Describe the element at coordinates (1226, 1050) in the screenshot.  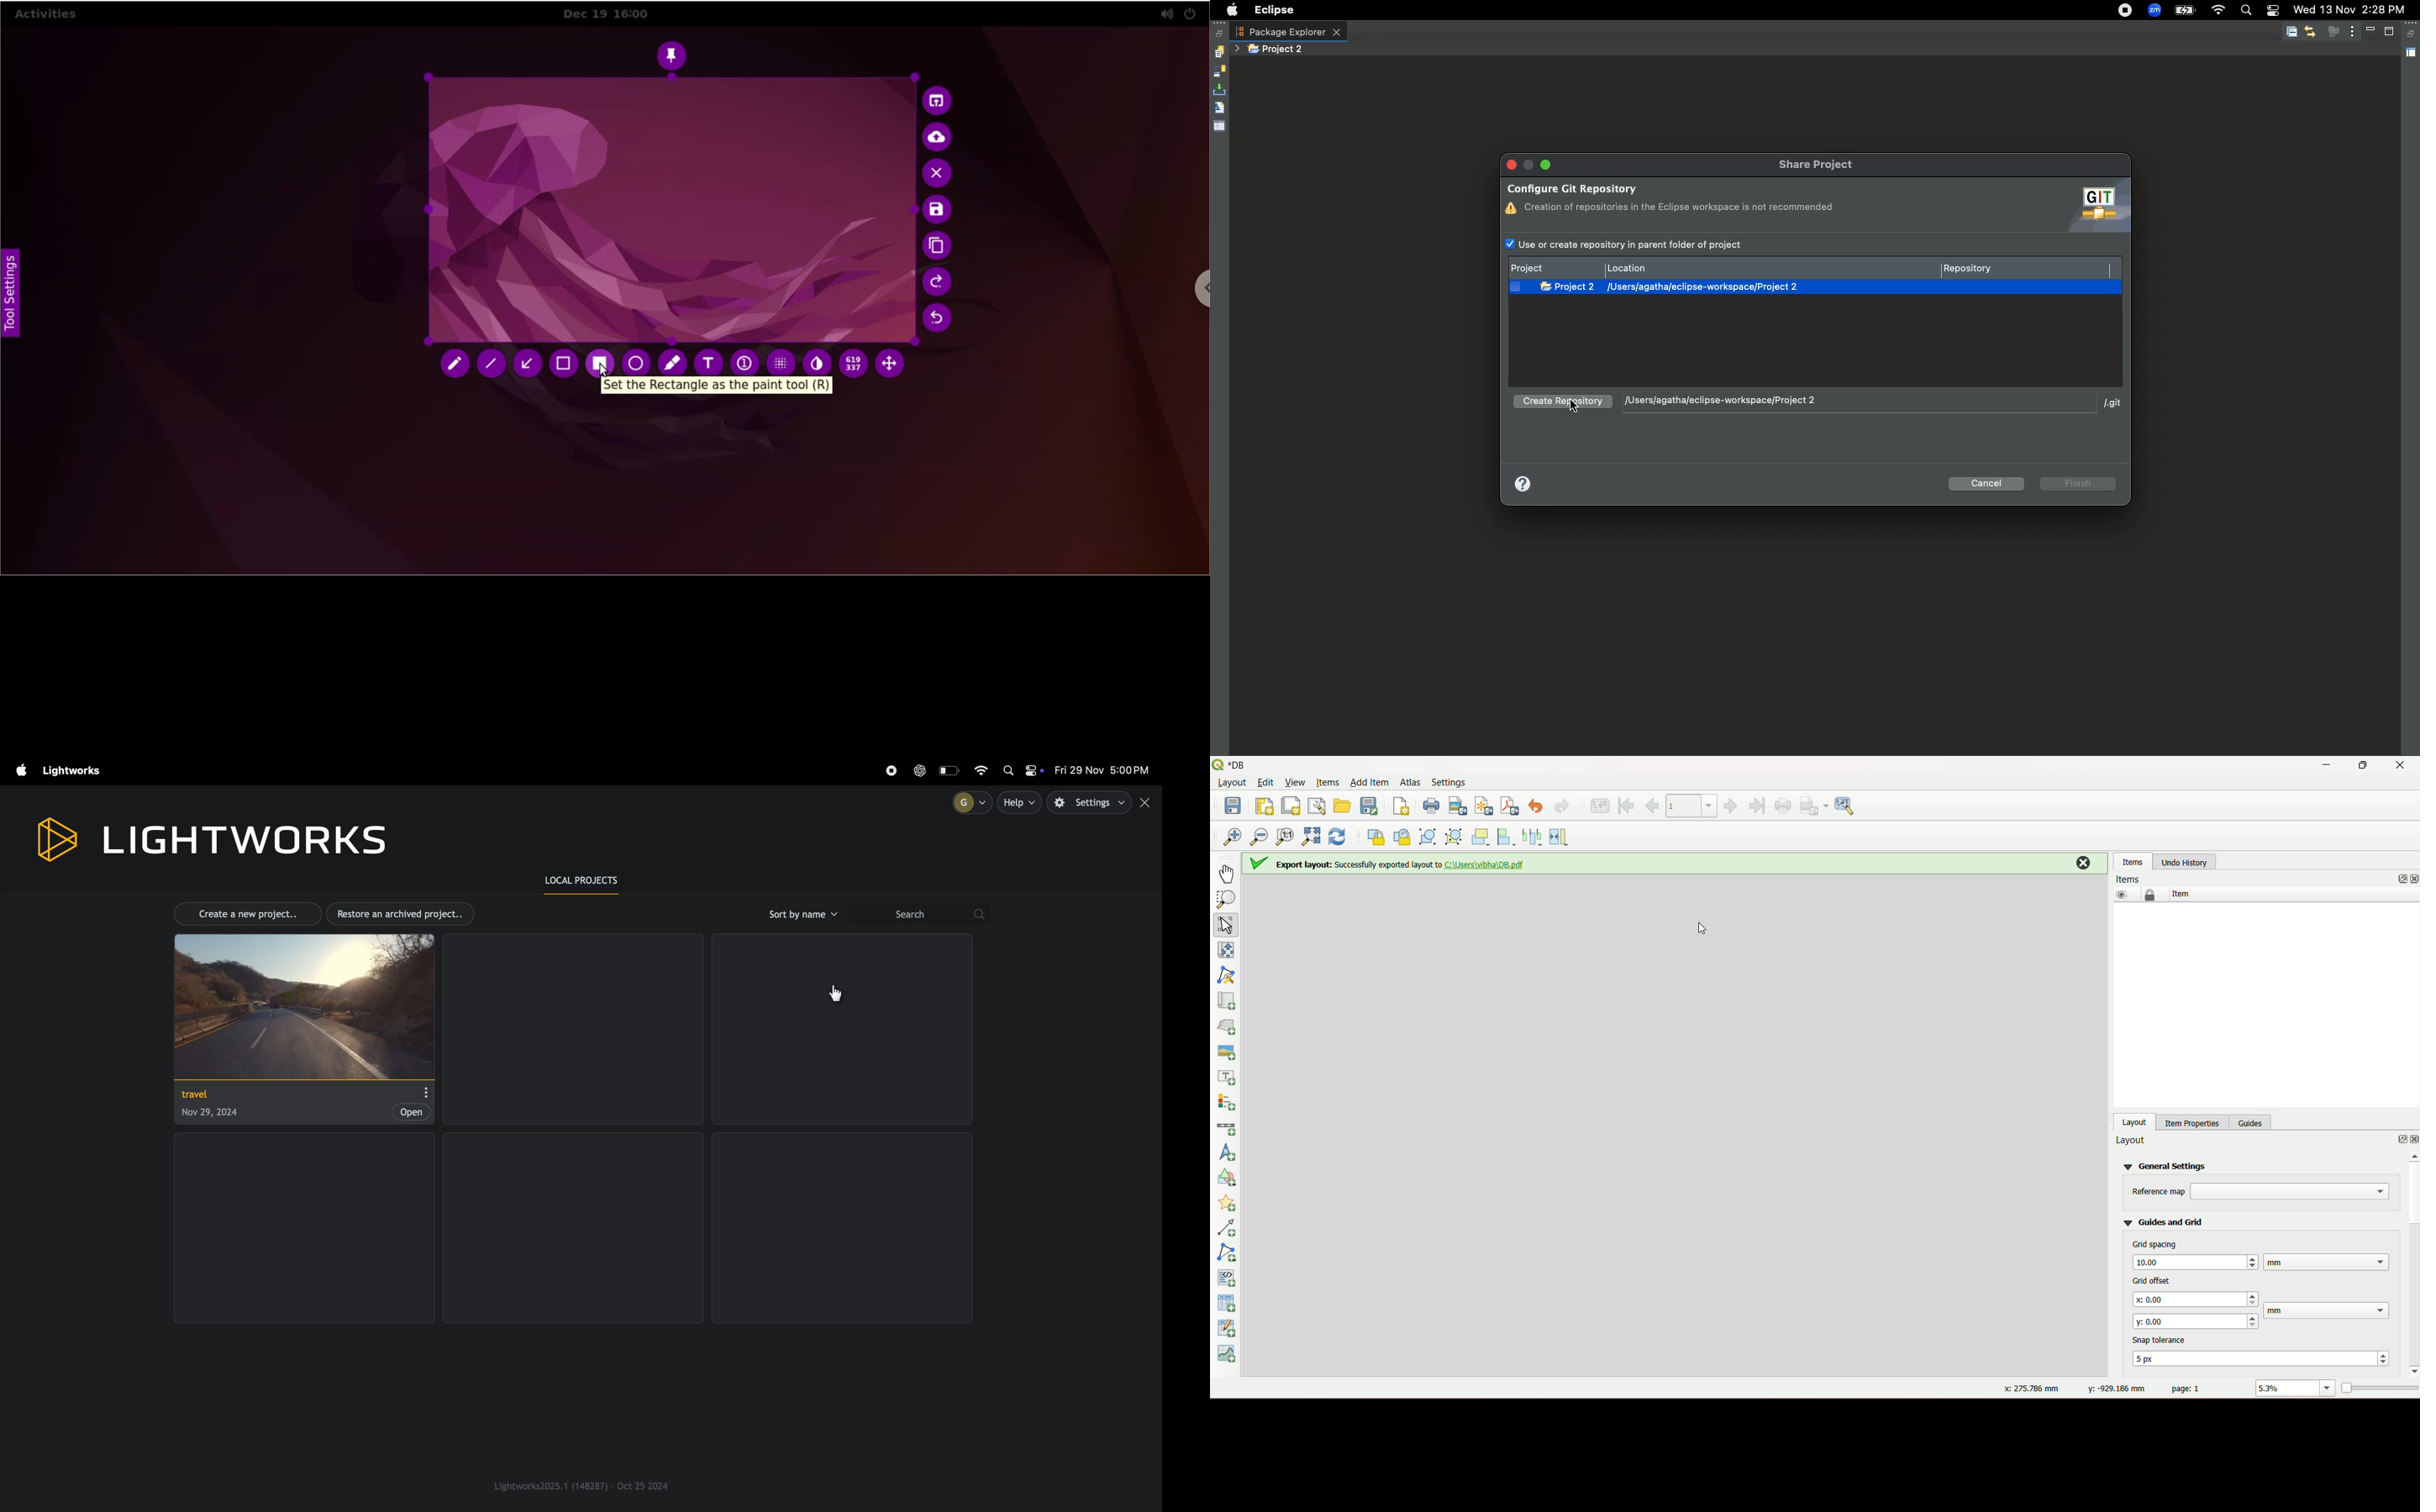
I see `add picture` at that location.